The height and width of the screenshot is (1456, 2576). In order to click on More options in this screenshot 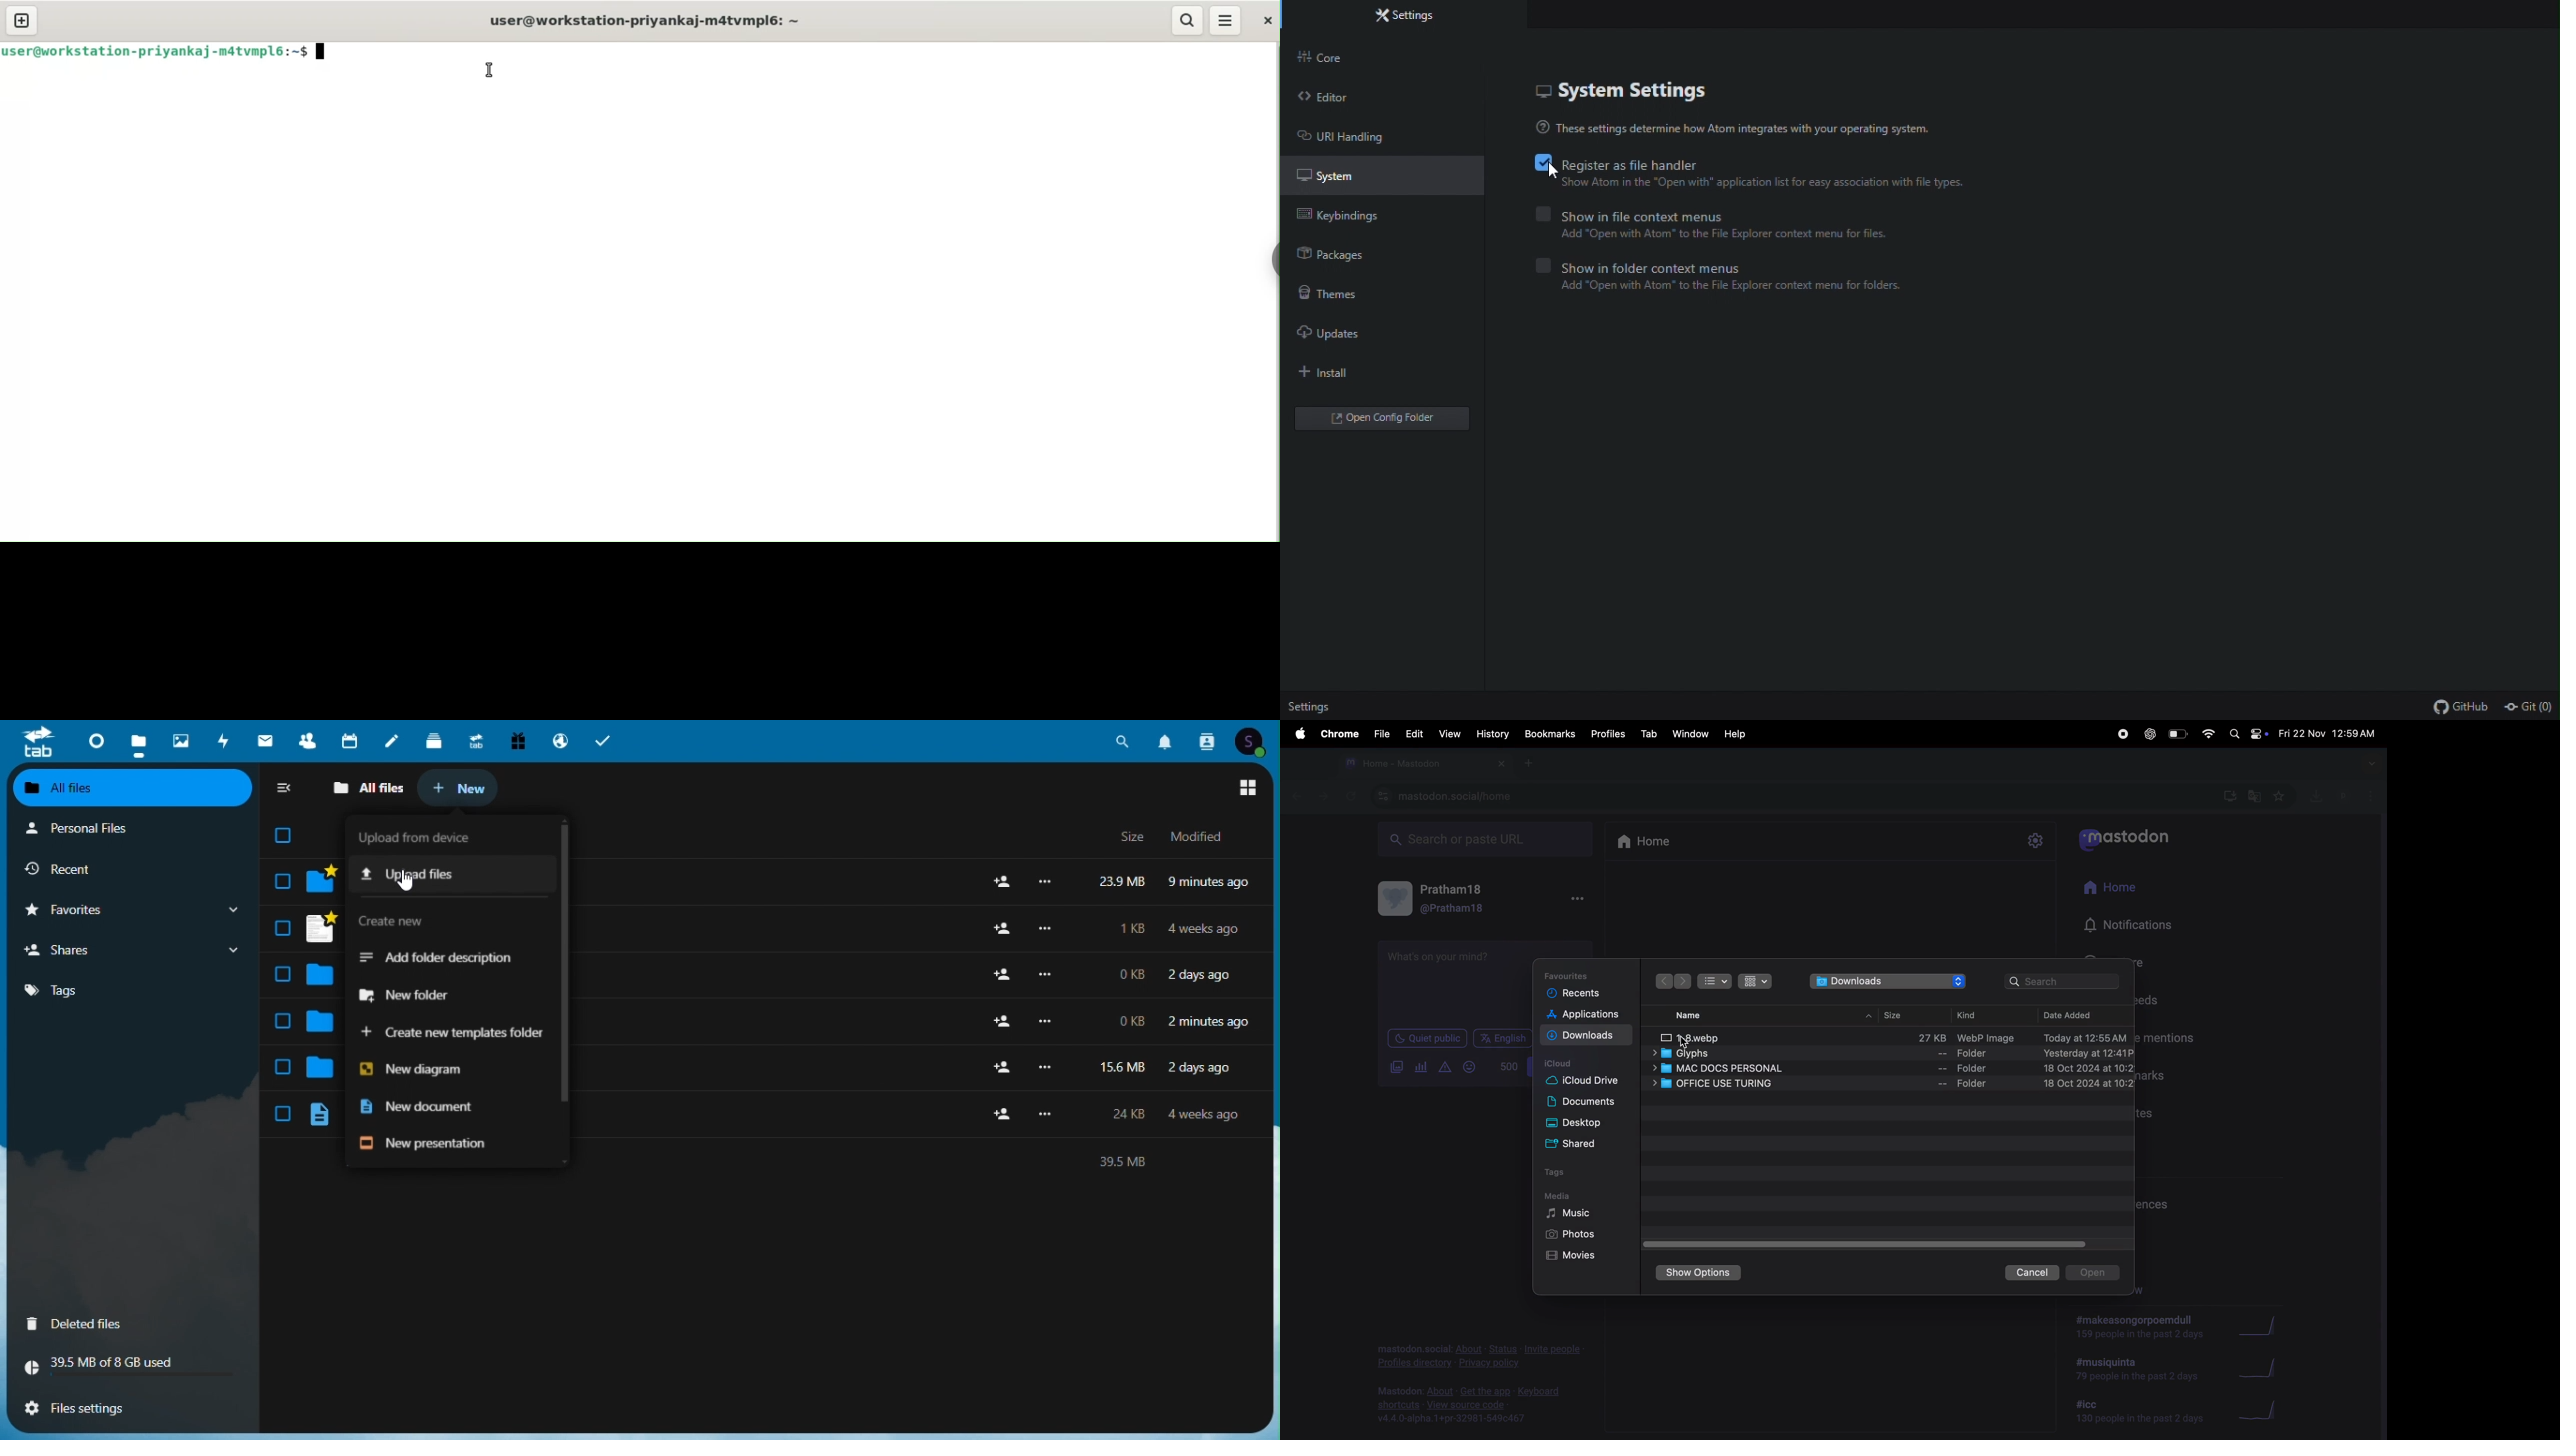, I will do `click(1578, 897)`.